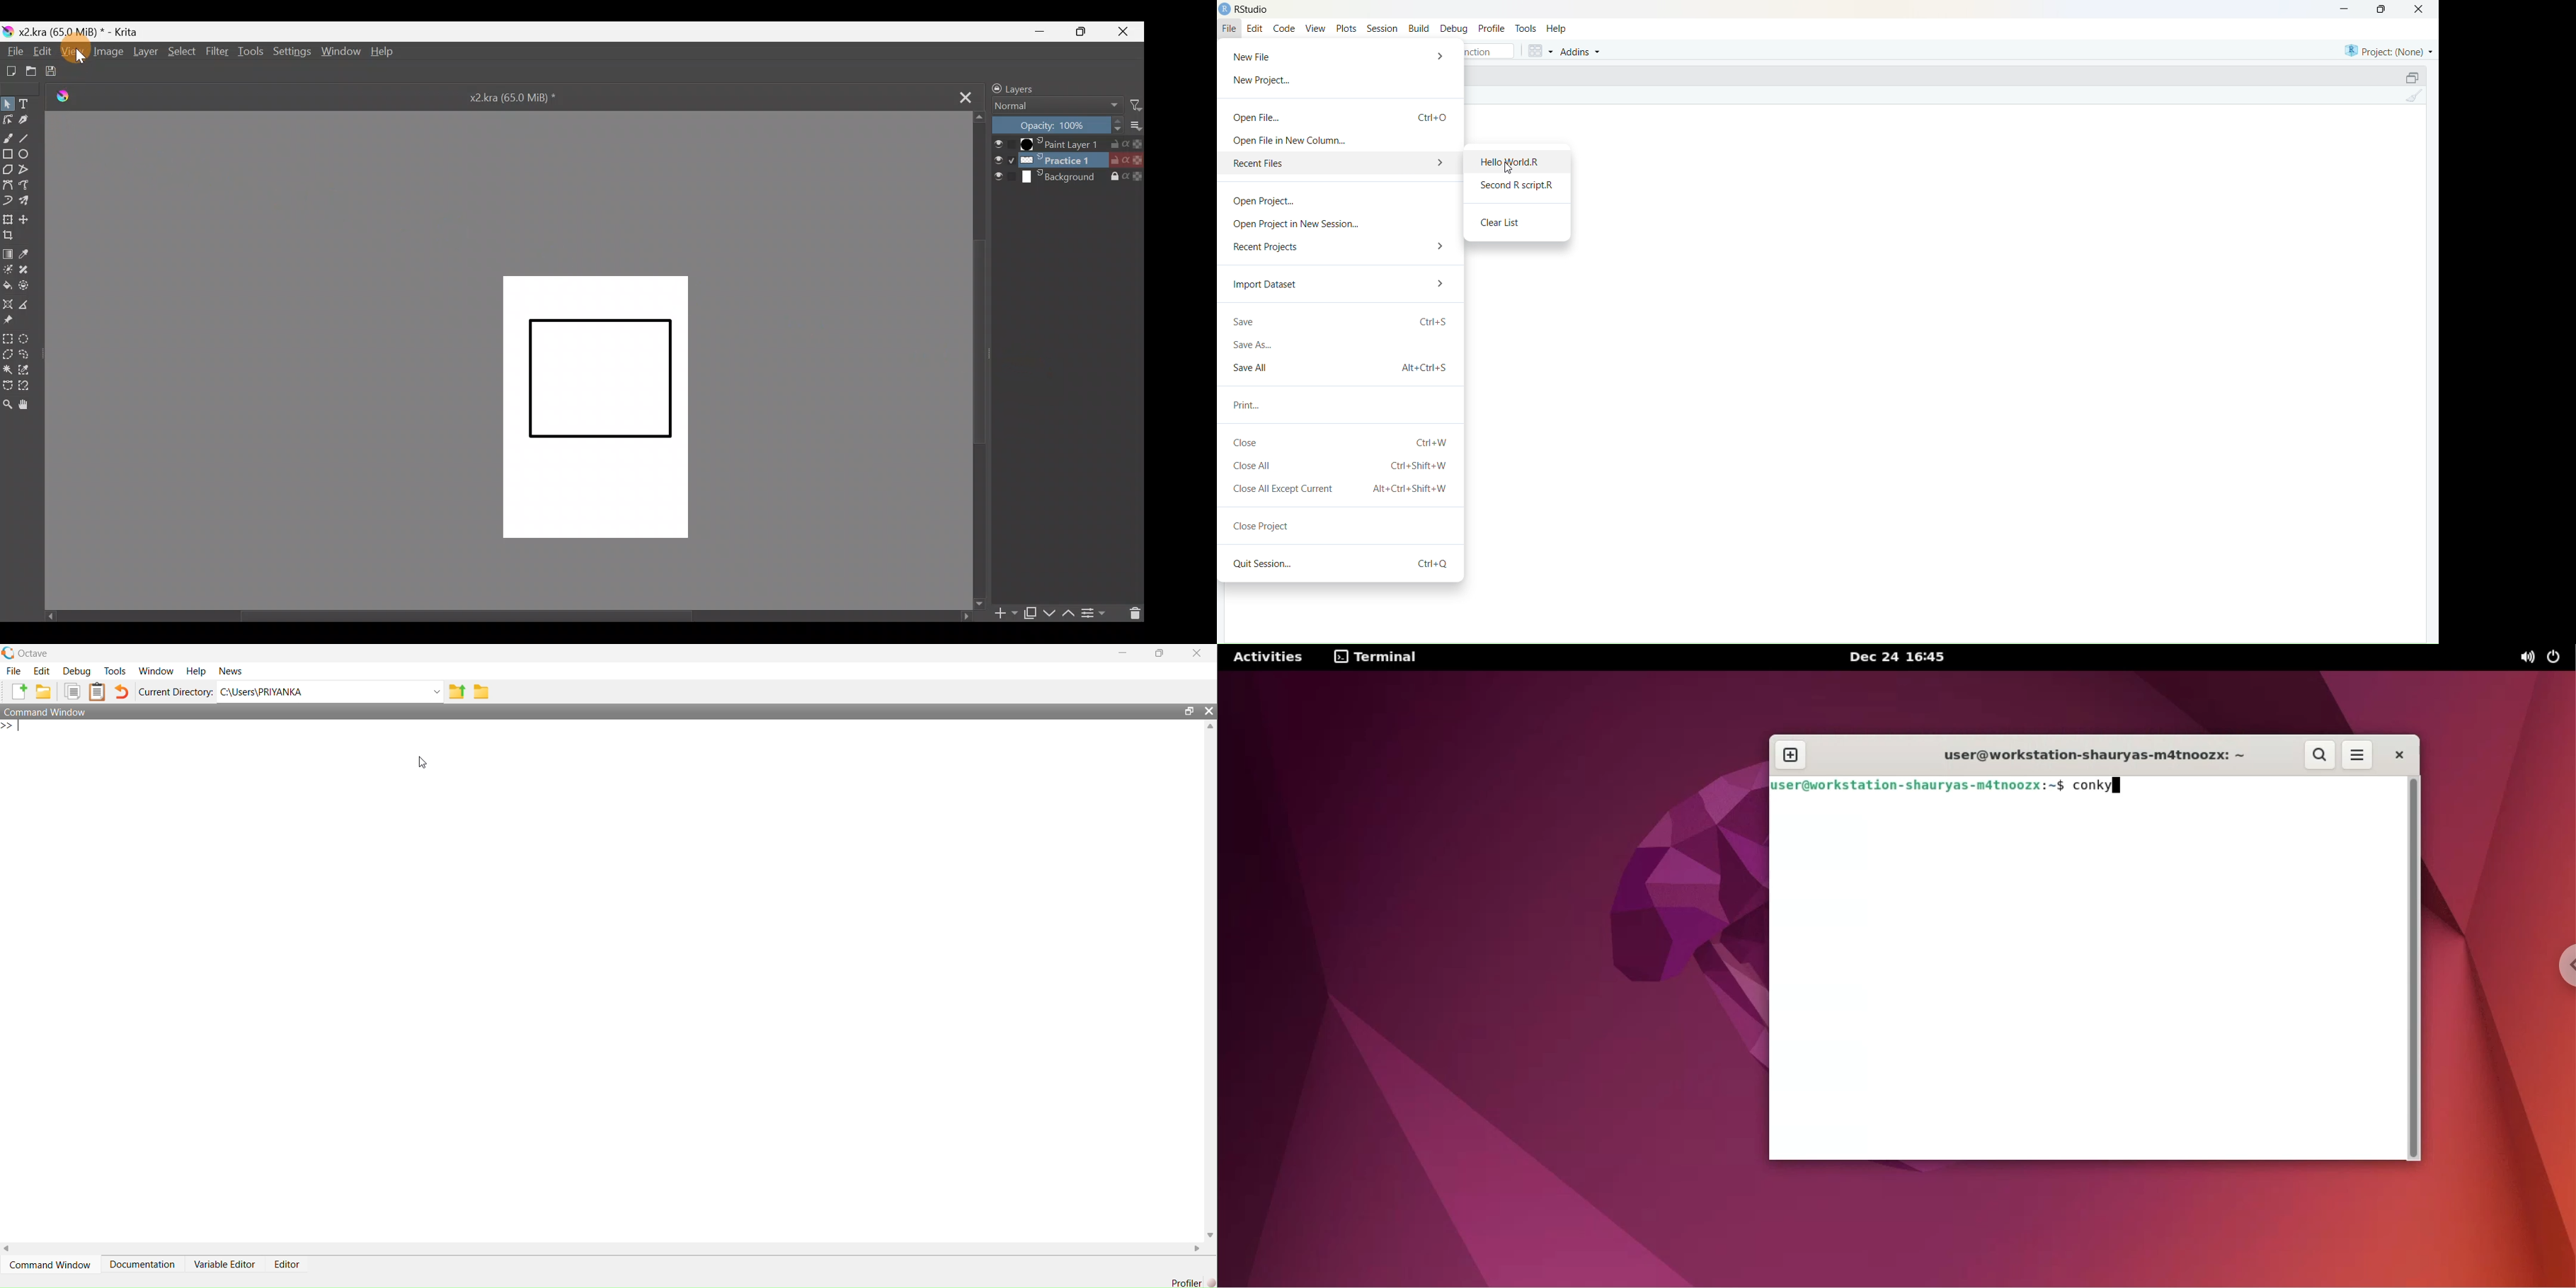  What do you see at coordinates (84, 59) in the screenshot?
I see `cursor` at bounding box center [84, 59].